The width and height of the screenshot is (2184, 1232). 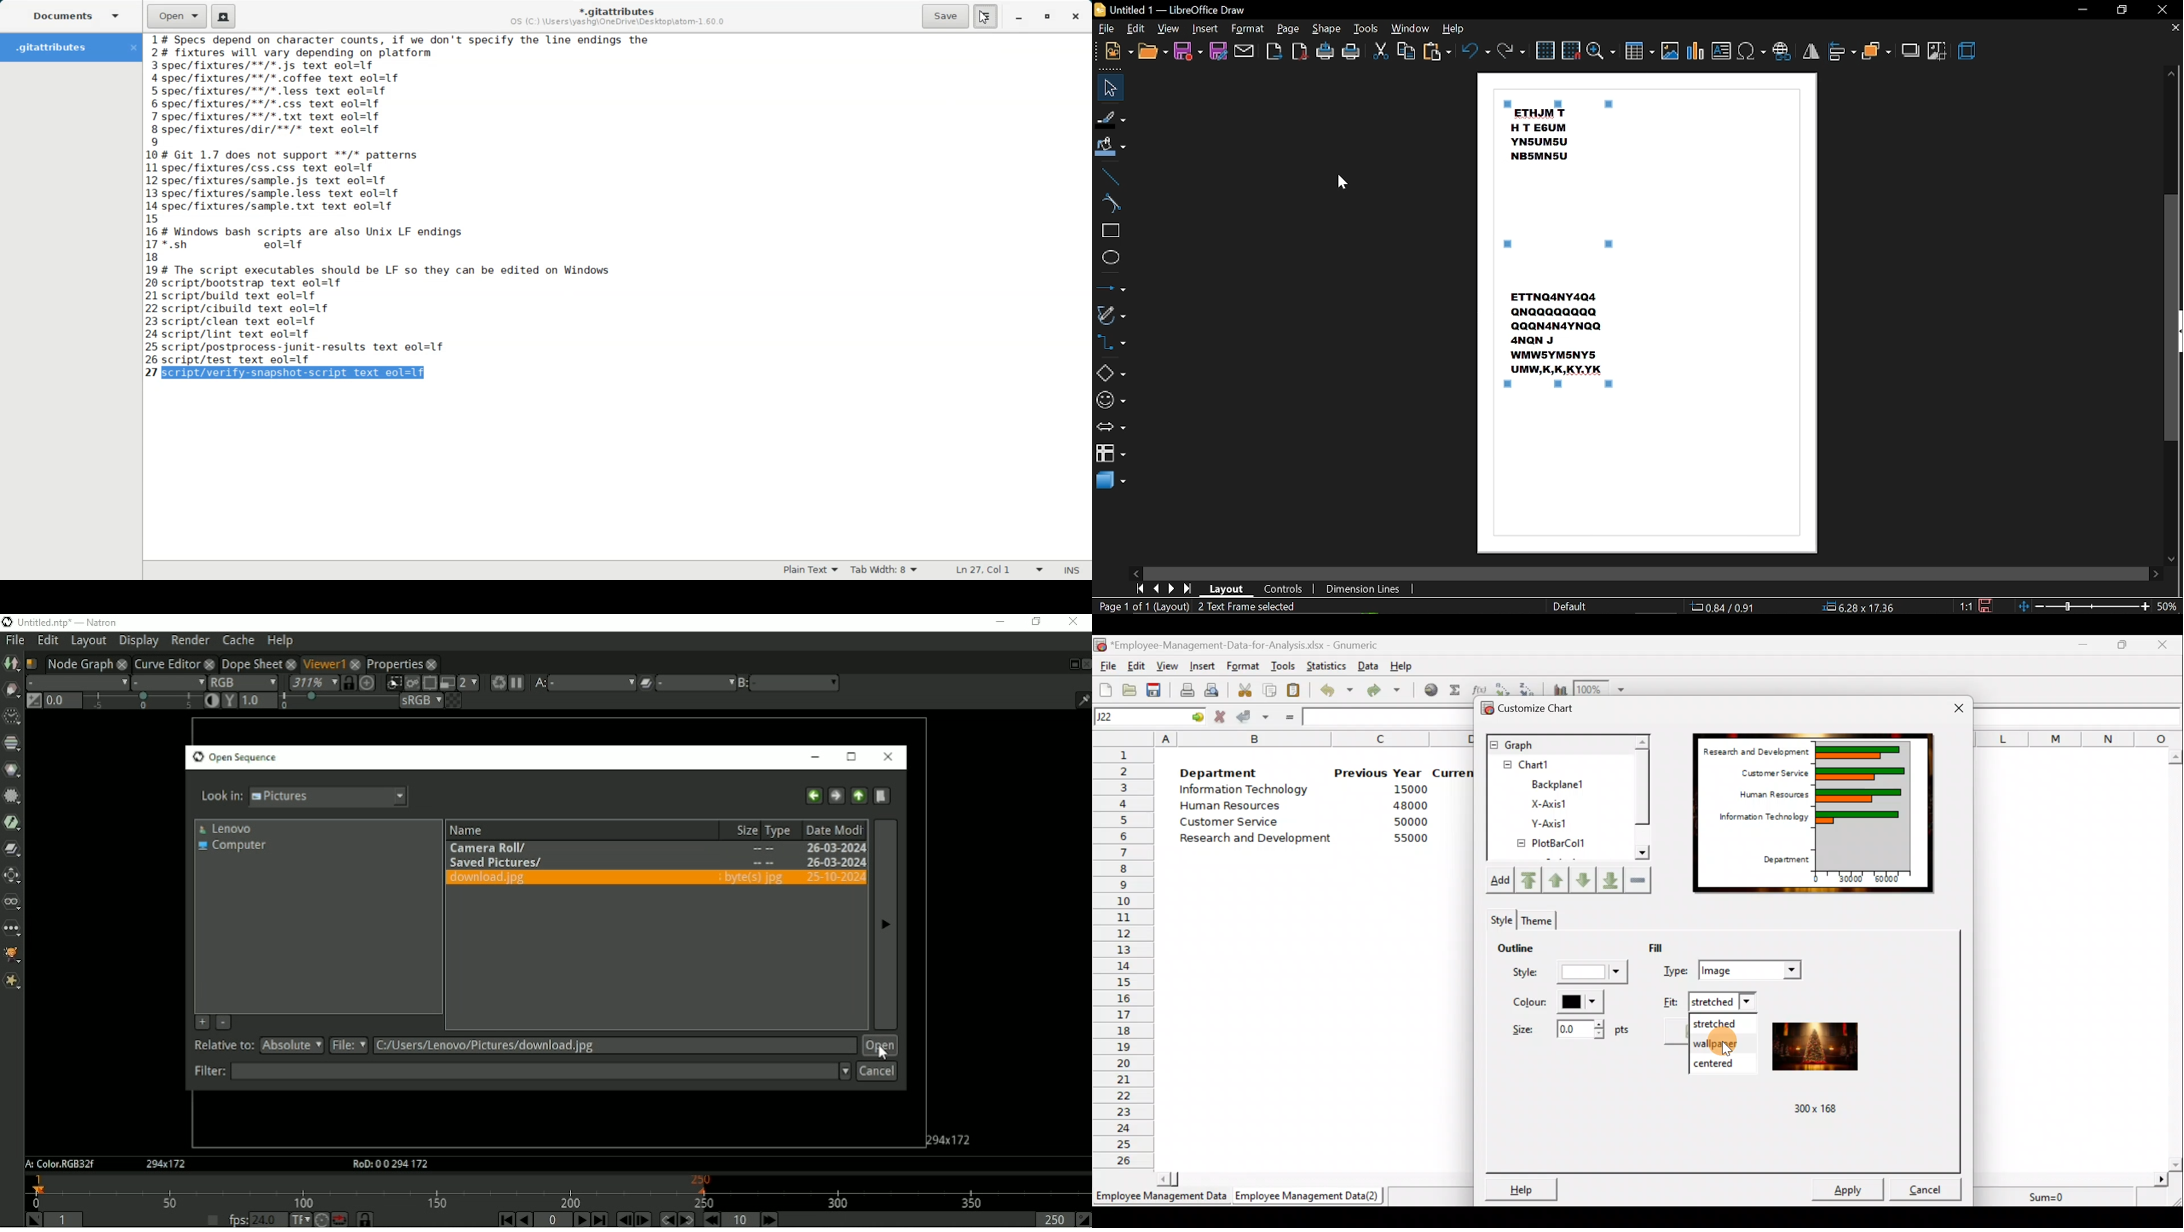 What do you see at coordinates (1545, 765) in the screenshot?
I see `Chart1` at bounding box center [1545, 765].